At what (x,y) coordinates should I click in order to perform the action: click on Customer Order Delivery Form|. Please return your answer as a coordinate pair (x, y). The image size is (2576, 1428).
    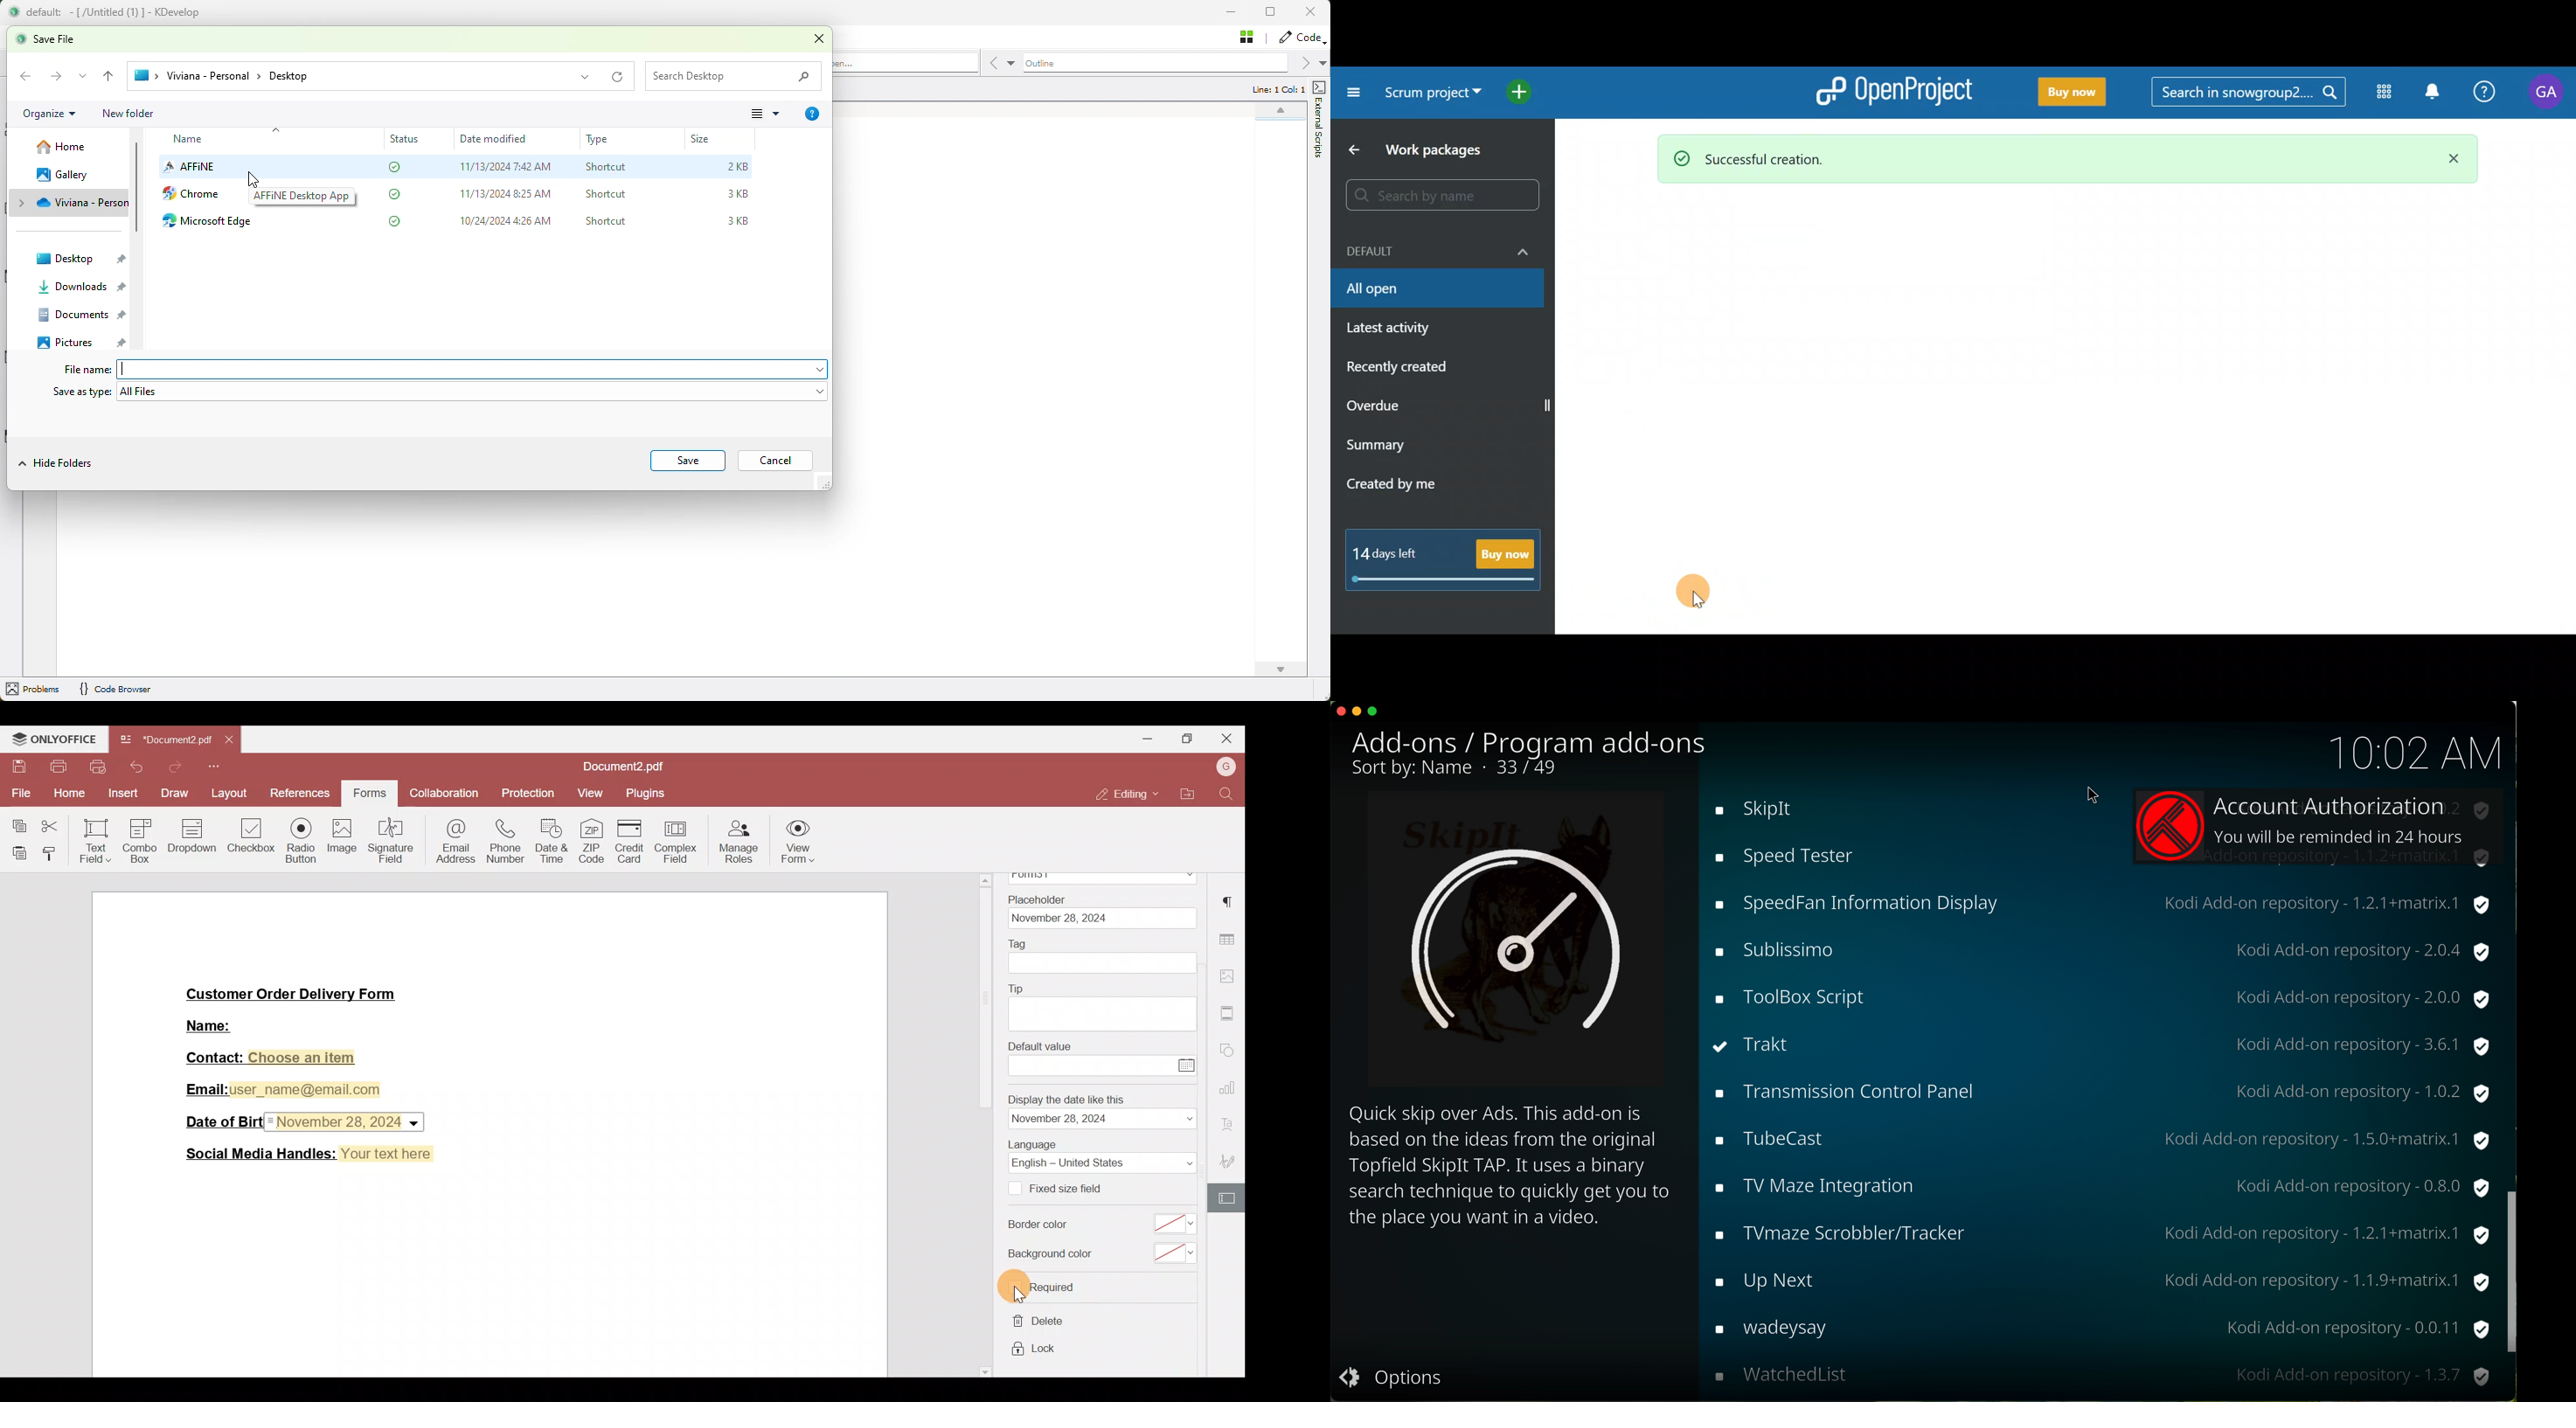
    Looking at the image, I should click on (292, 996).